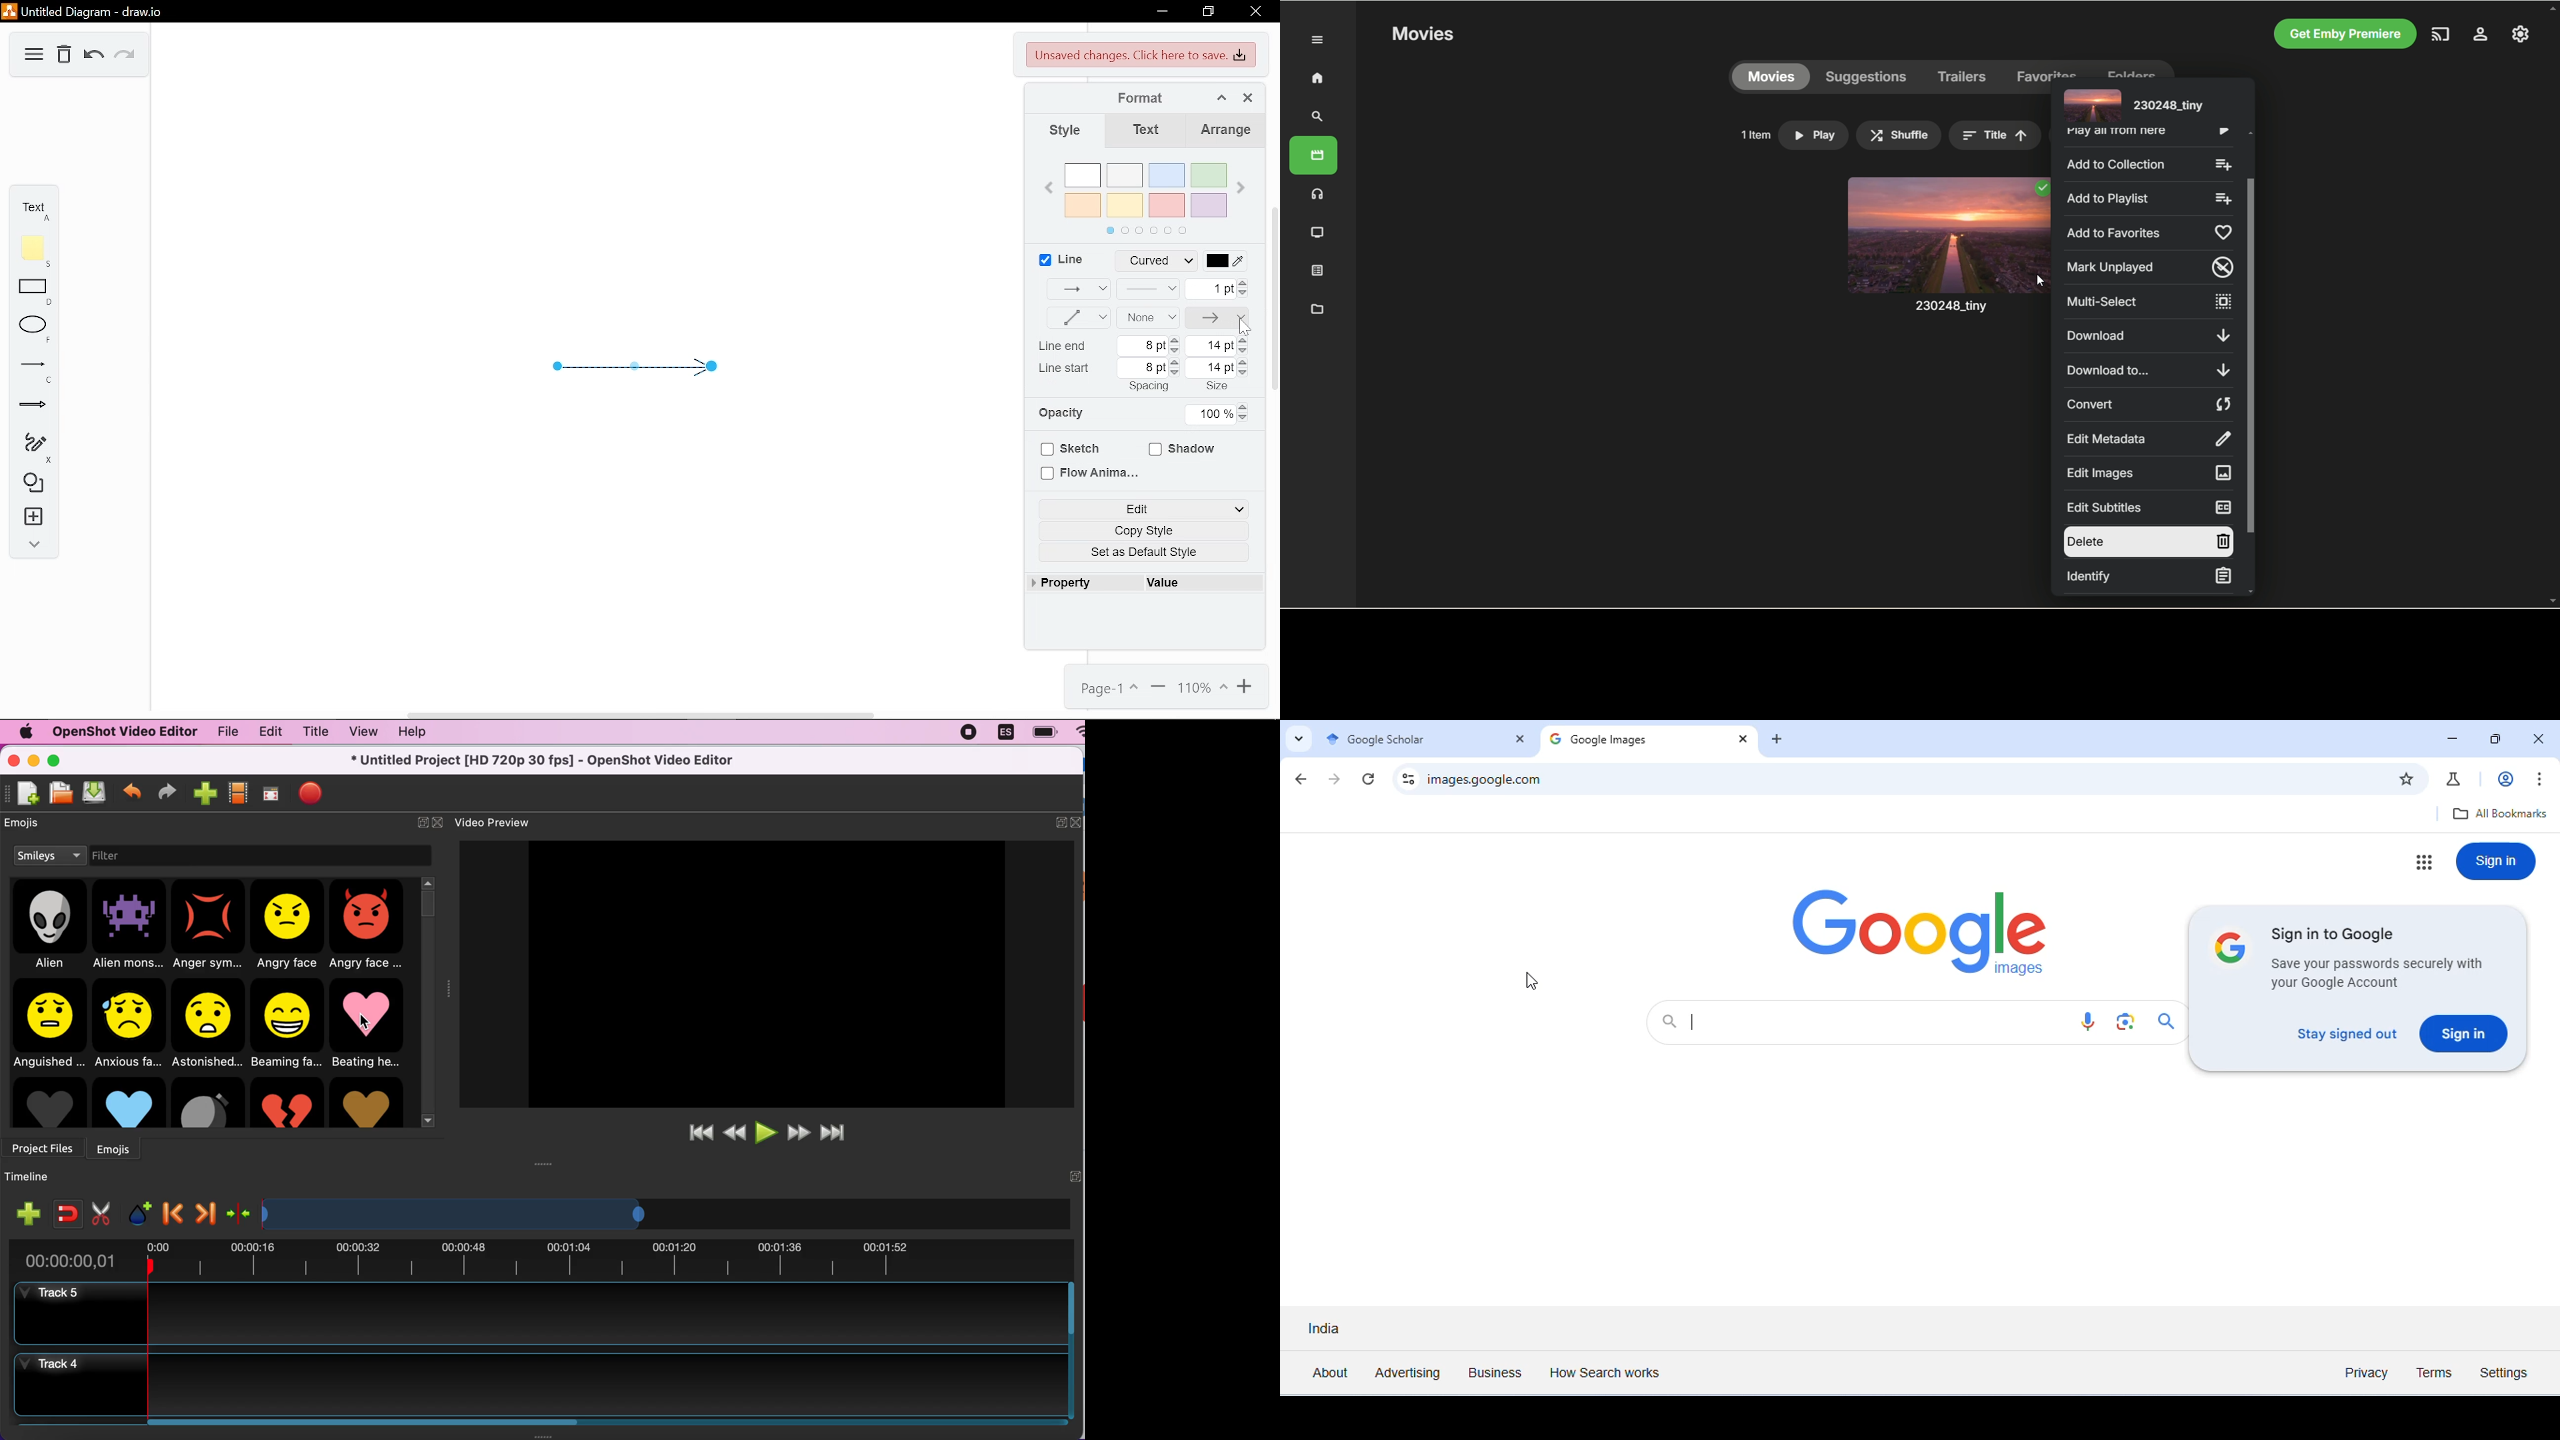 The width and height of the screenshot is (2576, 1456). I want to click on Increase opacity, so click(1244, 407).